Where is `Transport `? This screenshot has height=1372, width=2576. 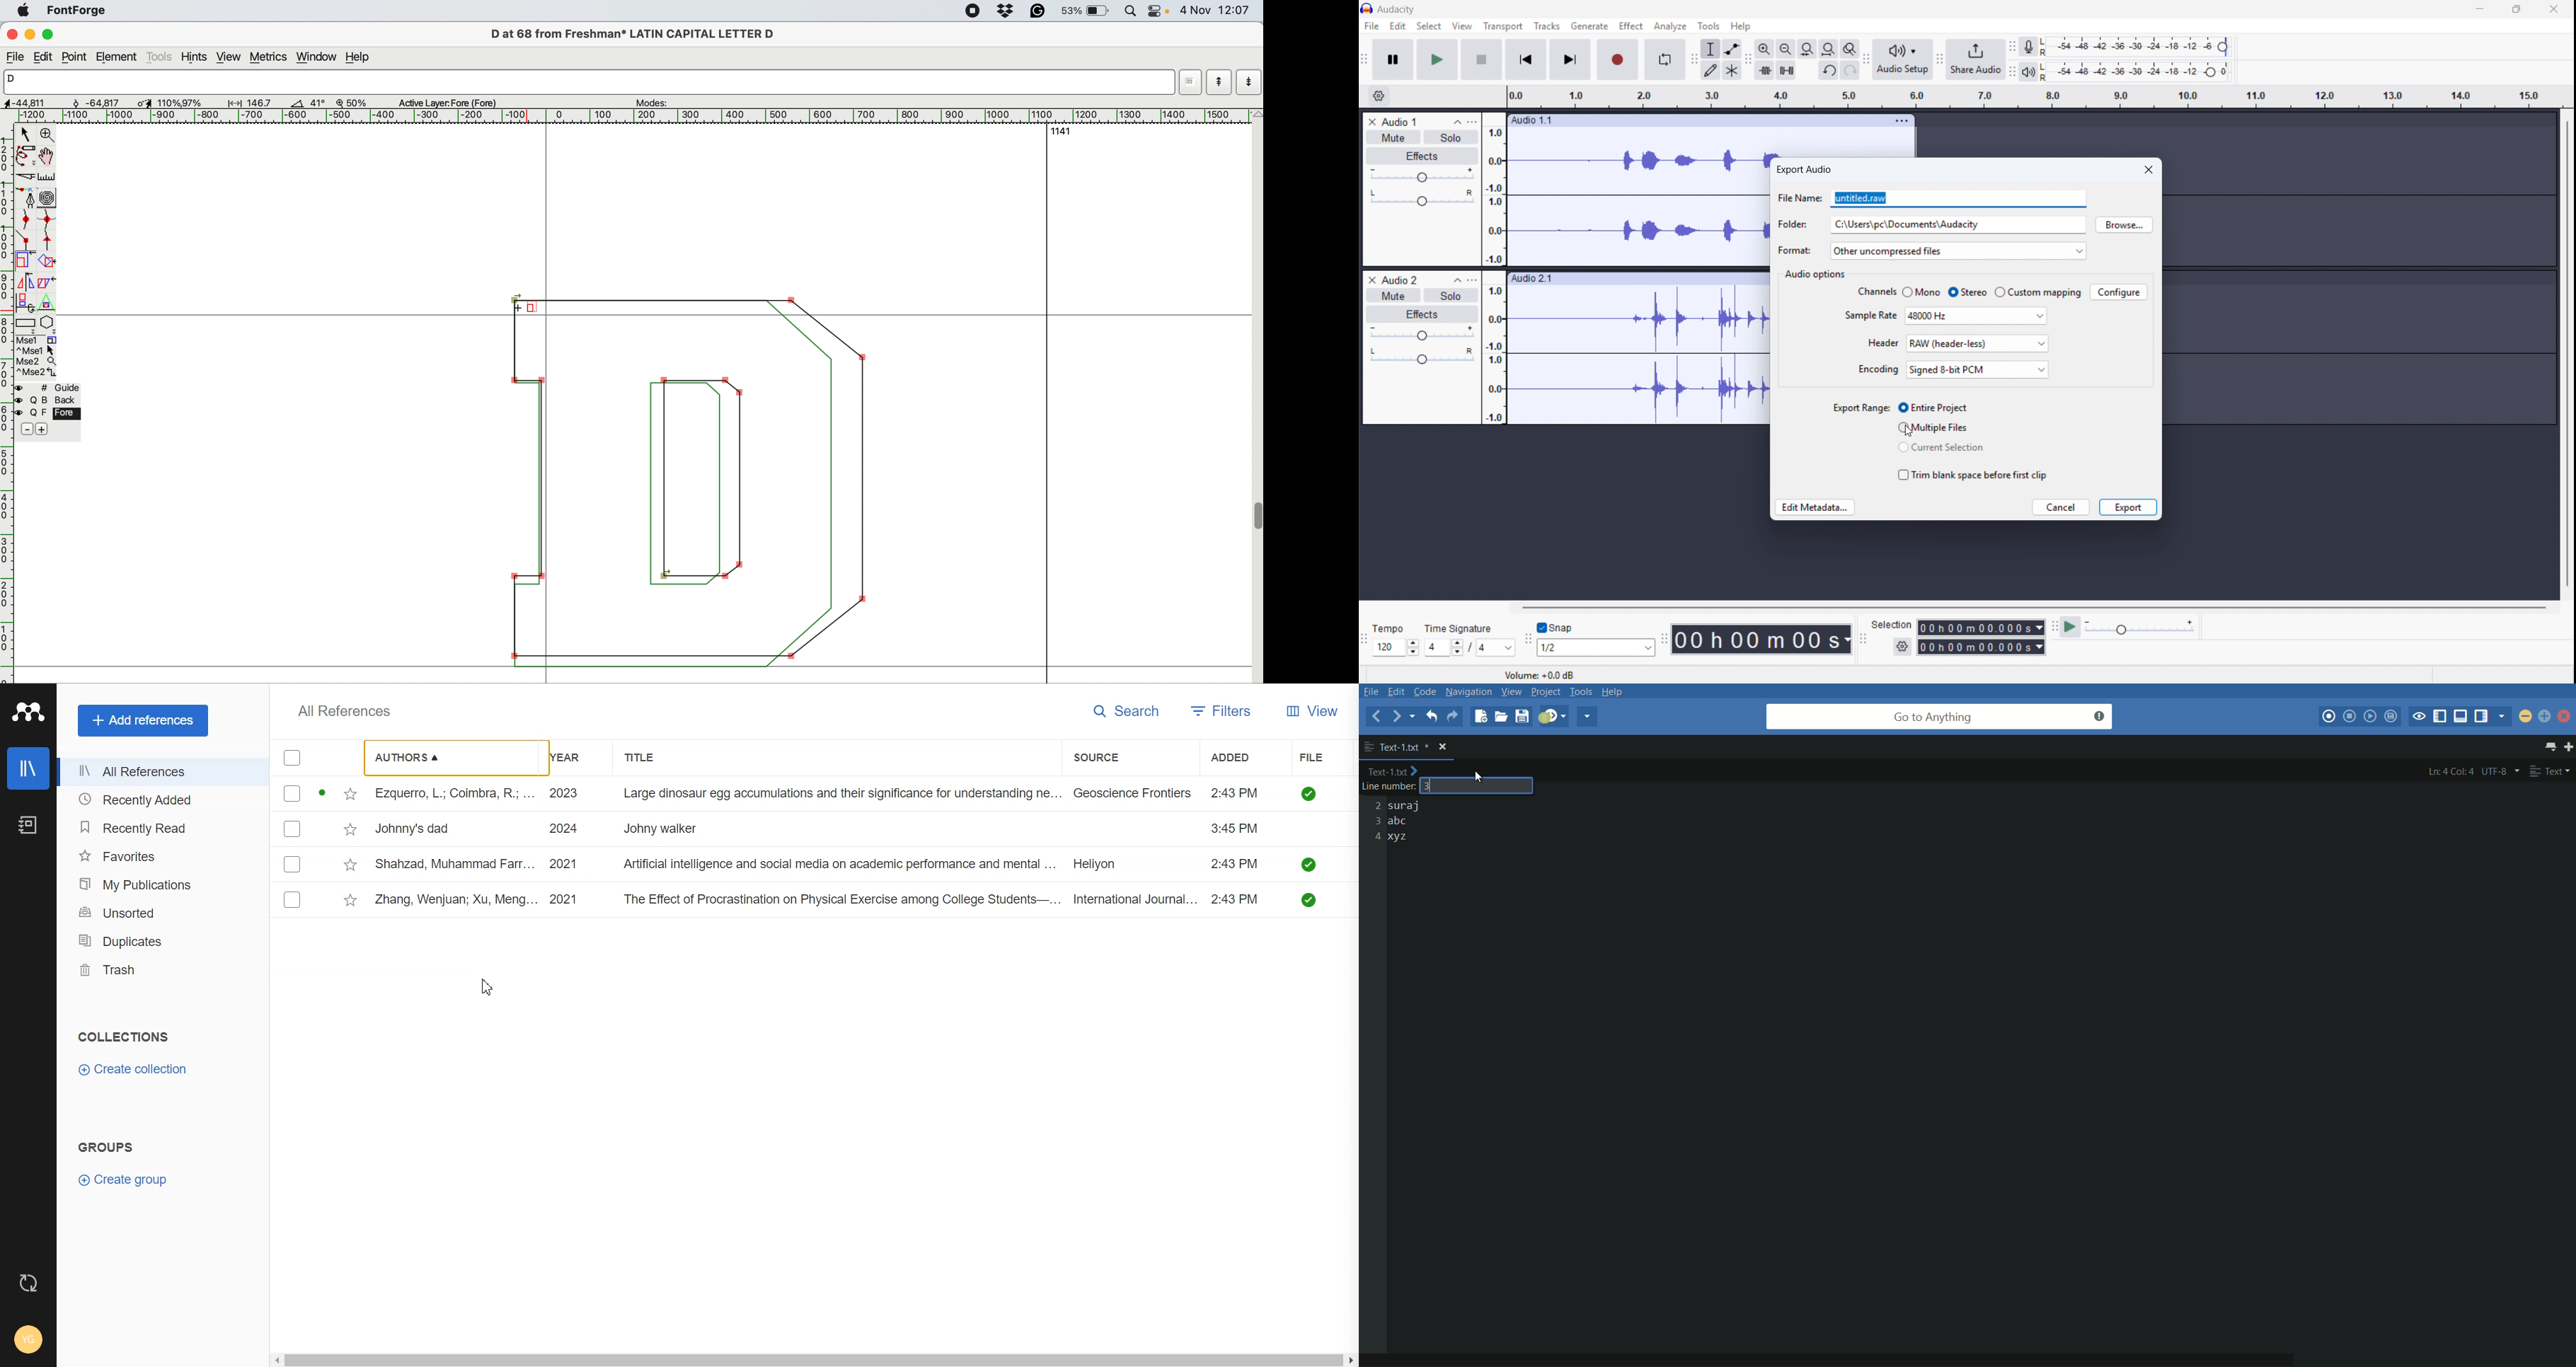
Transport  is located at coordinates (1504, 26).